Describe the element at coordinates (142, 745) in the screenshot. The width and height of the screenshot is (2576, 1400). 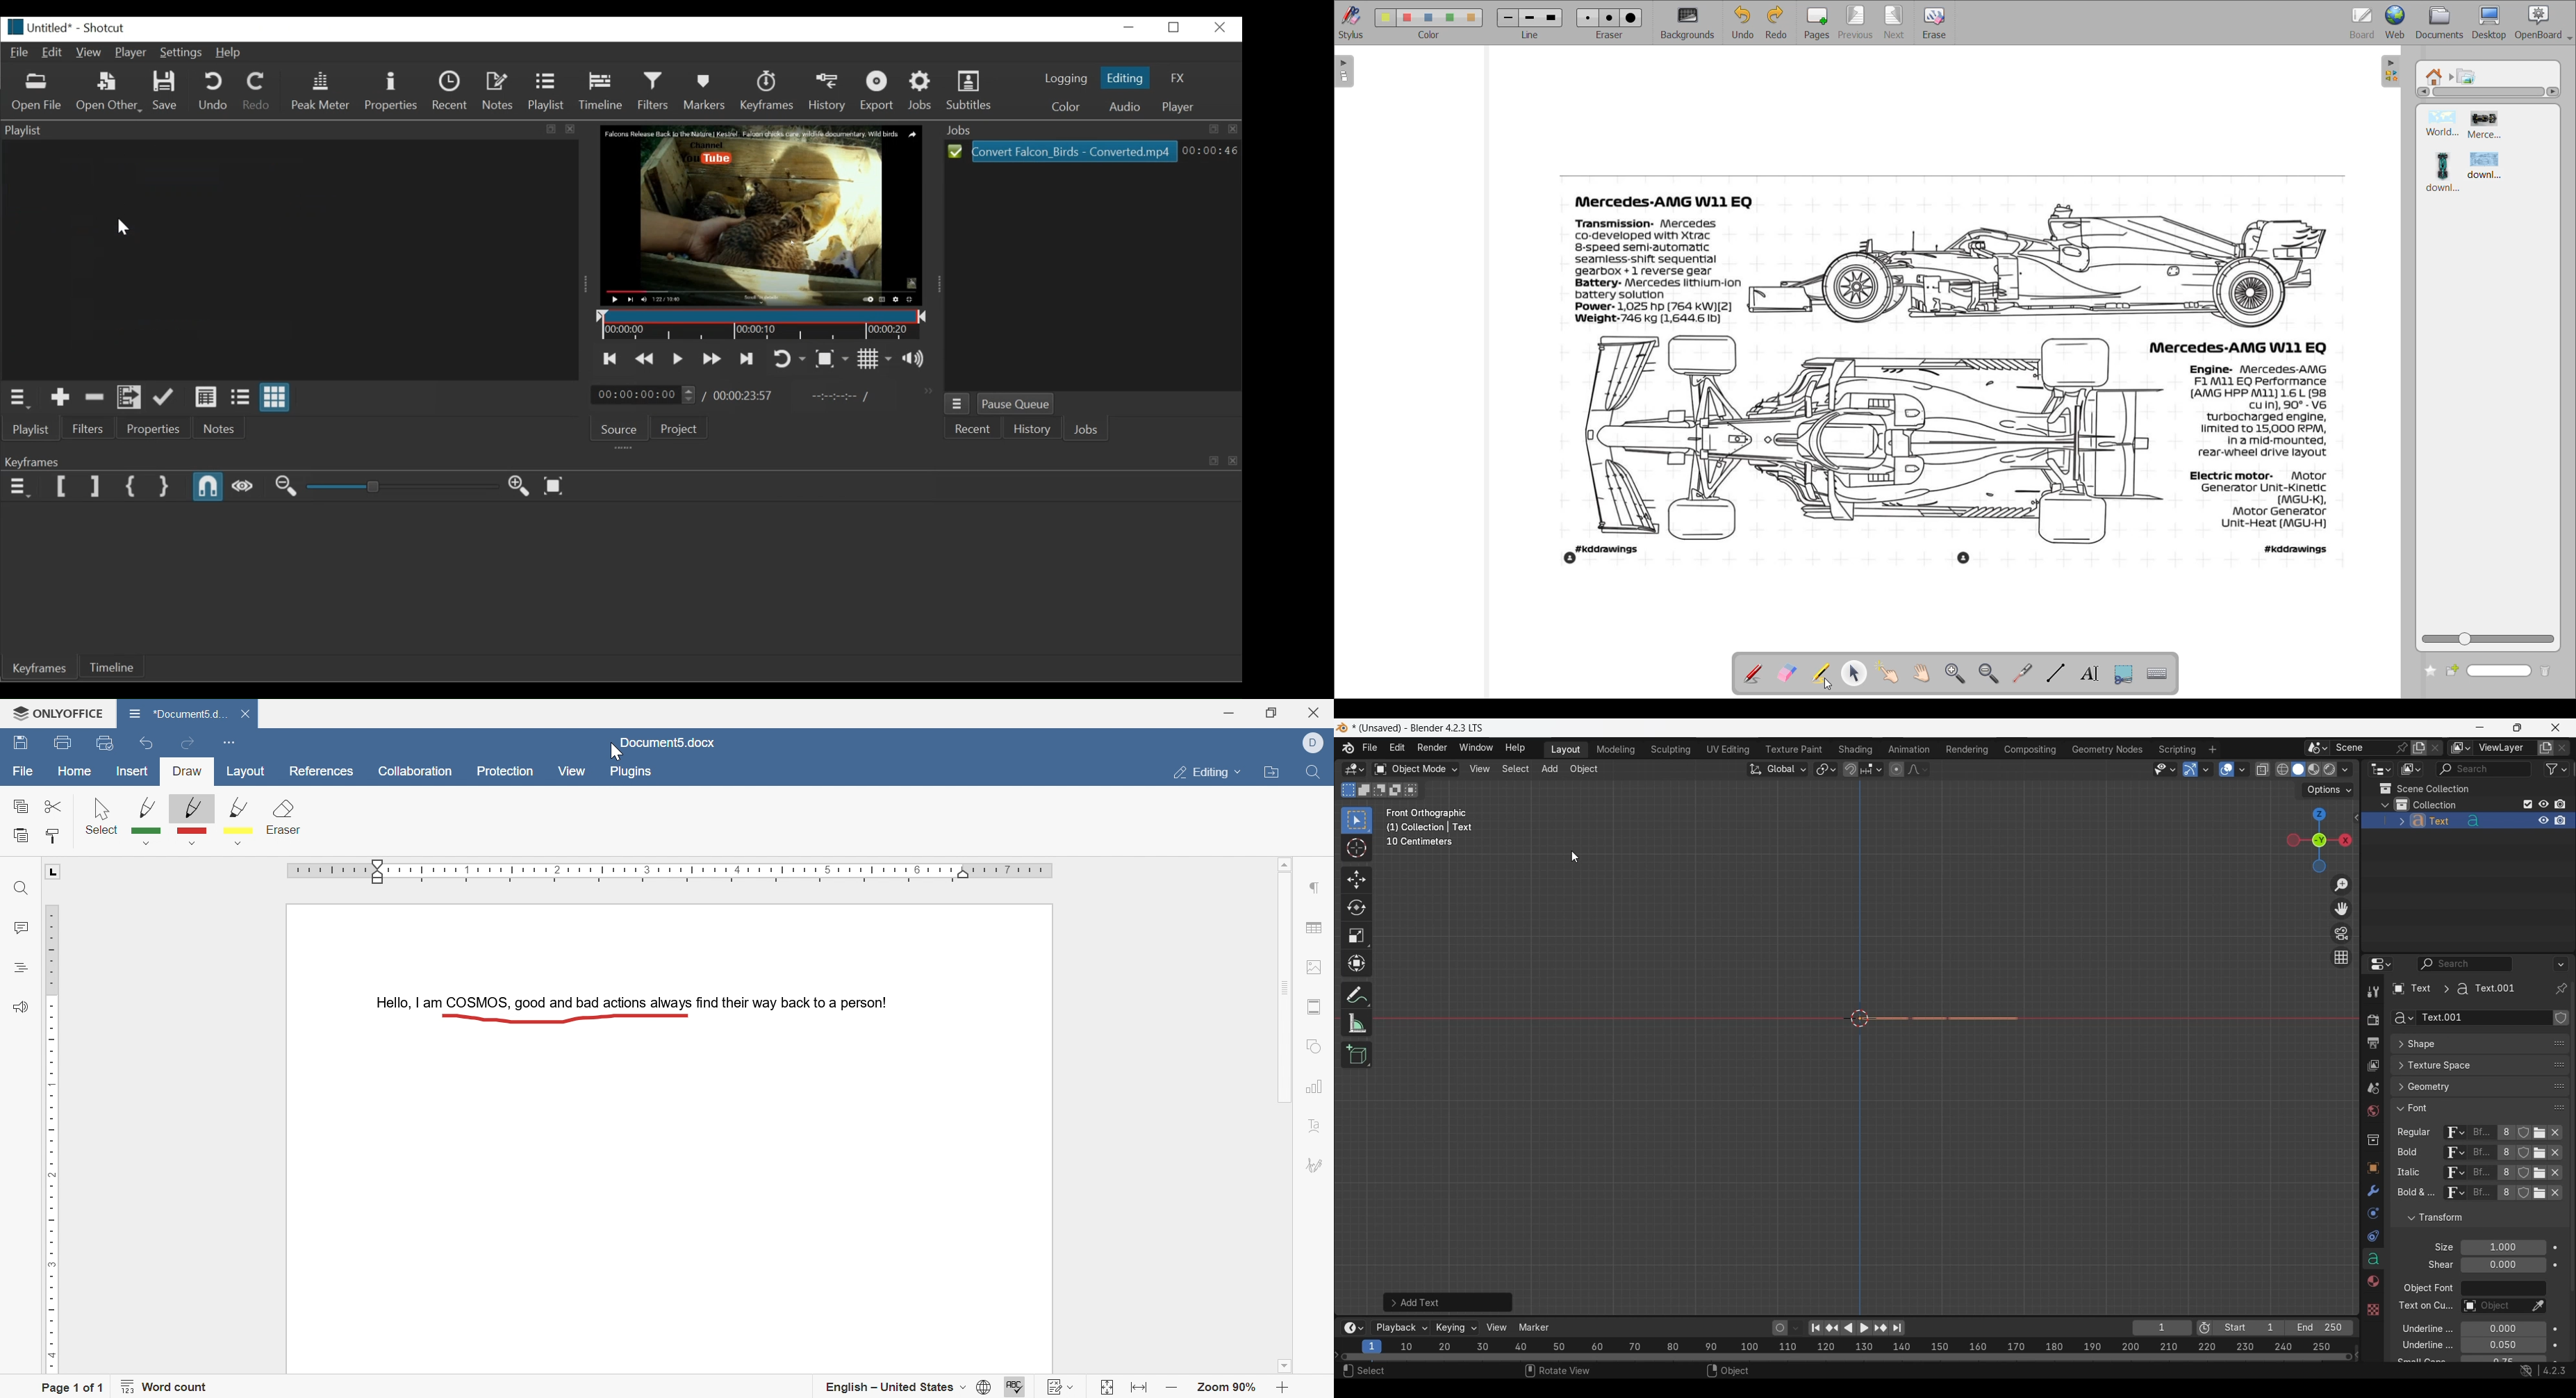
I see `undo` at that location.